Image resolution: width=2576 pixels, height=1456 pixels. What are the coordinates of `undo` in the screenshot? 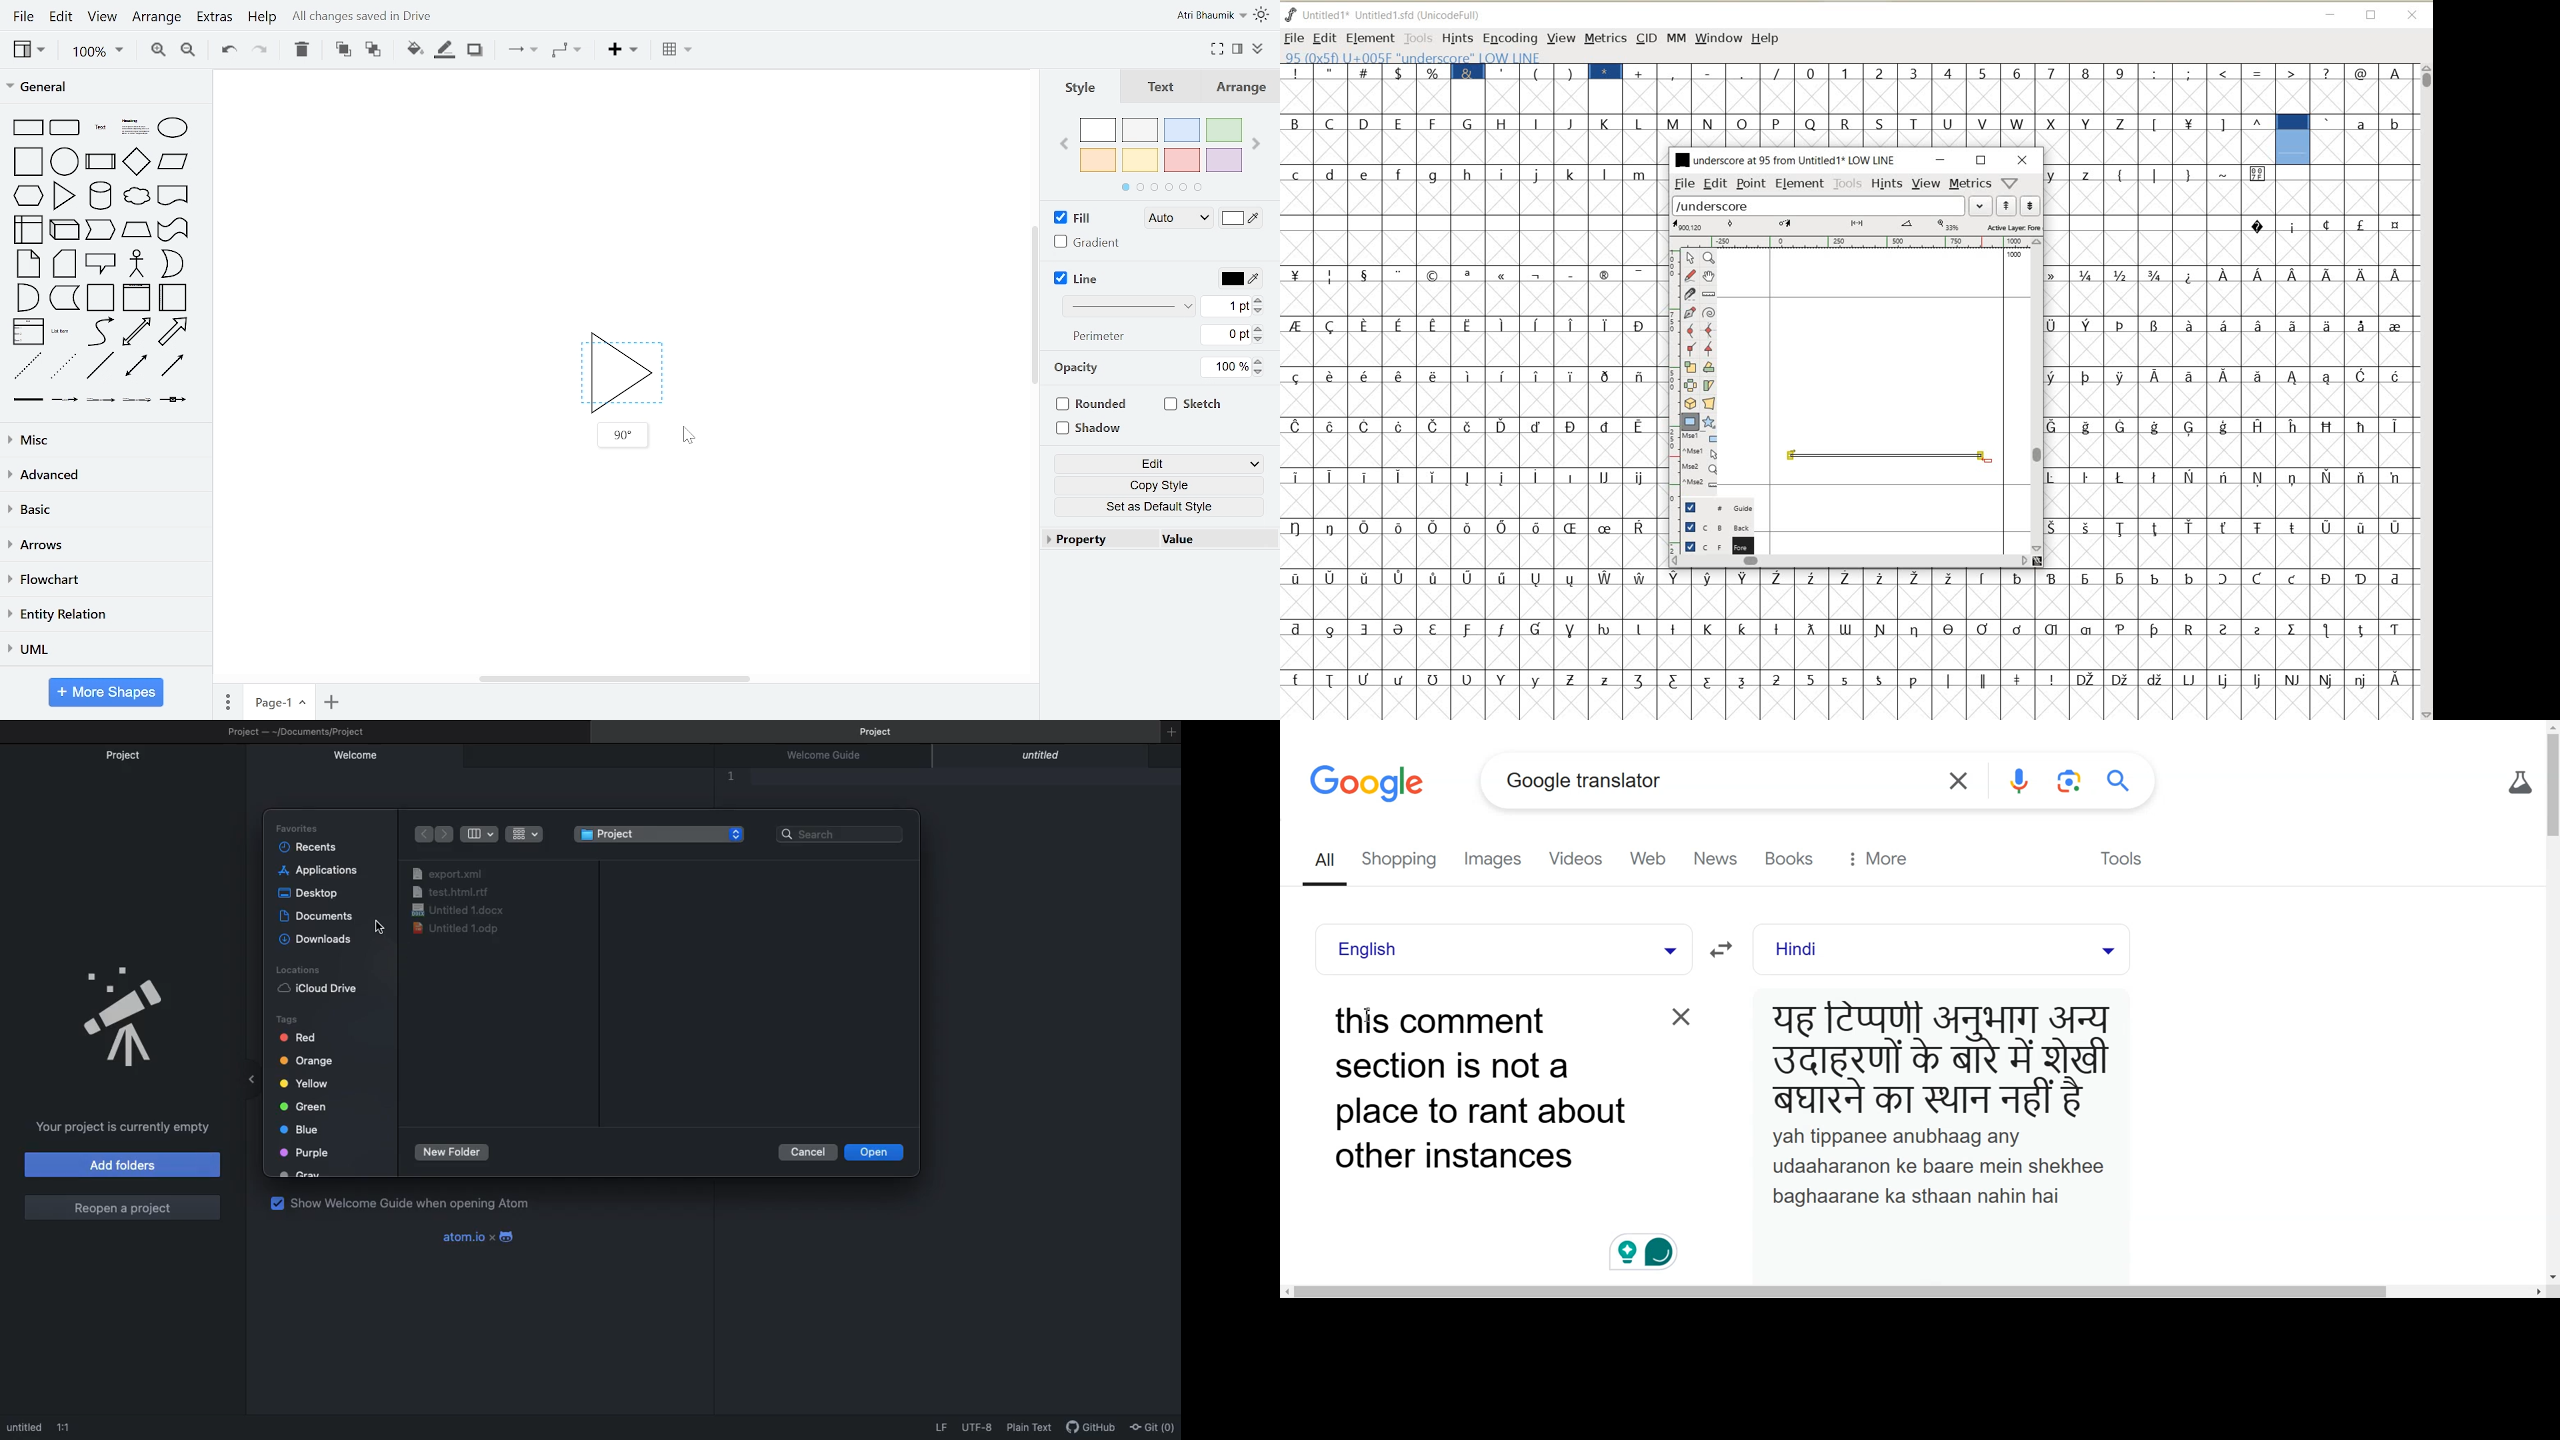 It's located at (226, 51).